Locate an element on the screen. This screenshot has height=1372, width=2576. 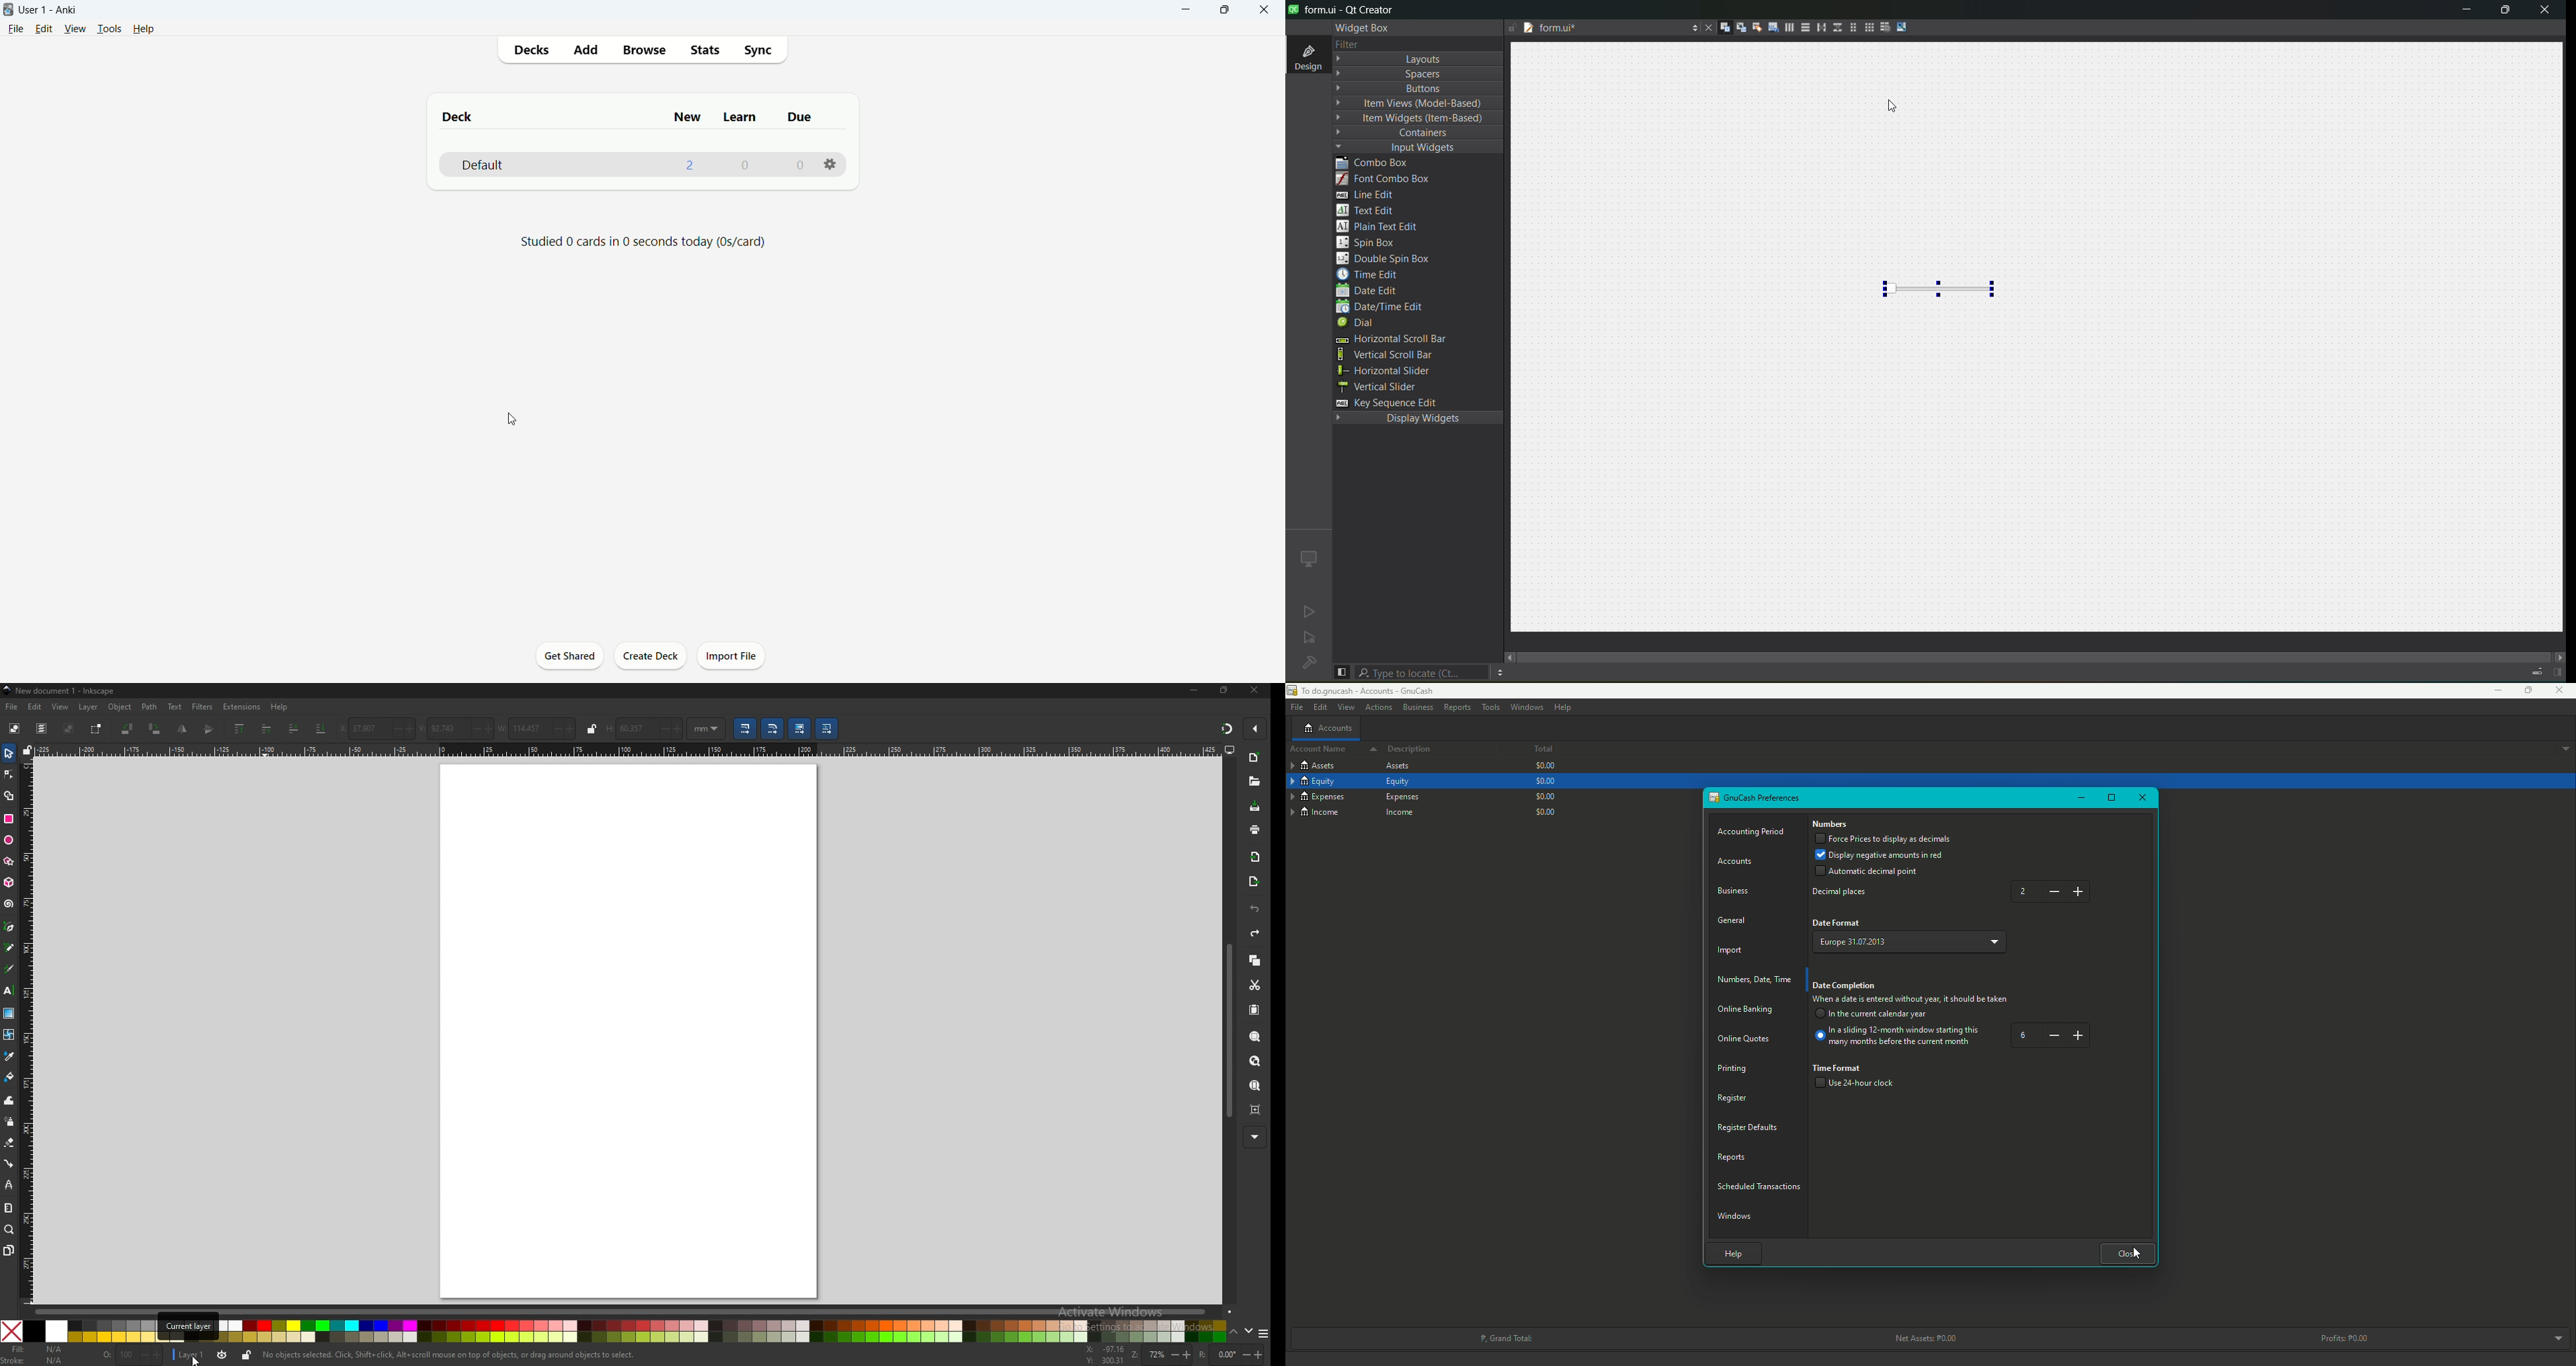
unit is located at coordinates (707, 728).